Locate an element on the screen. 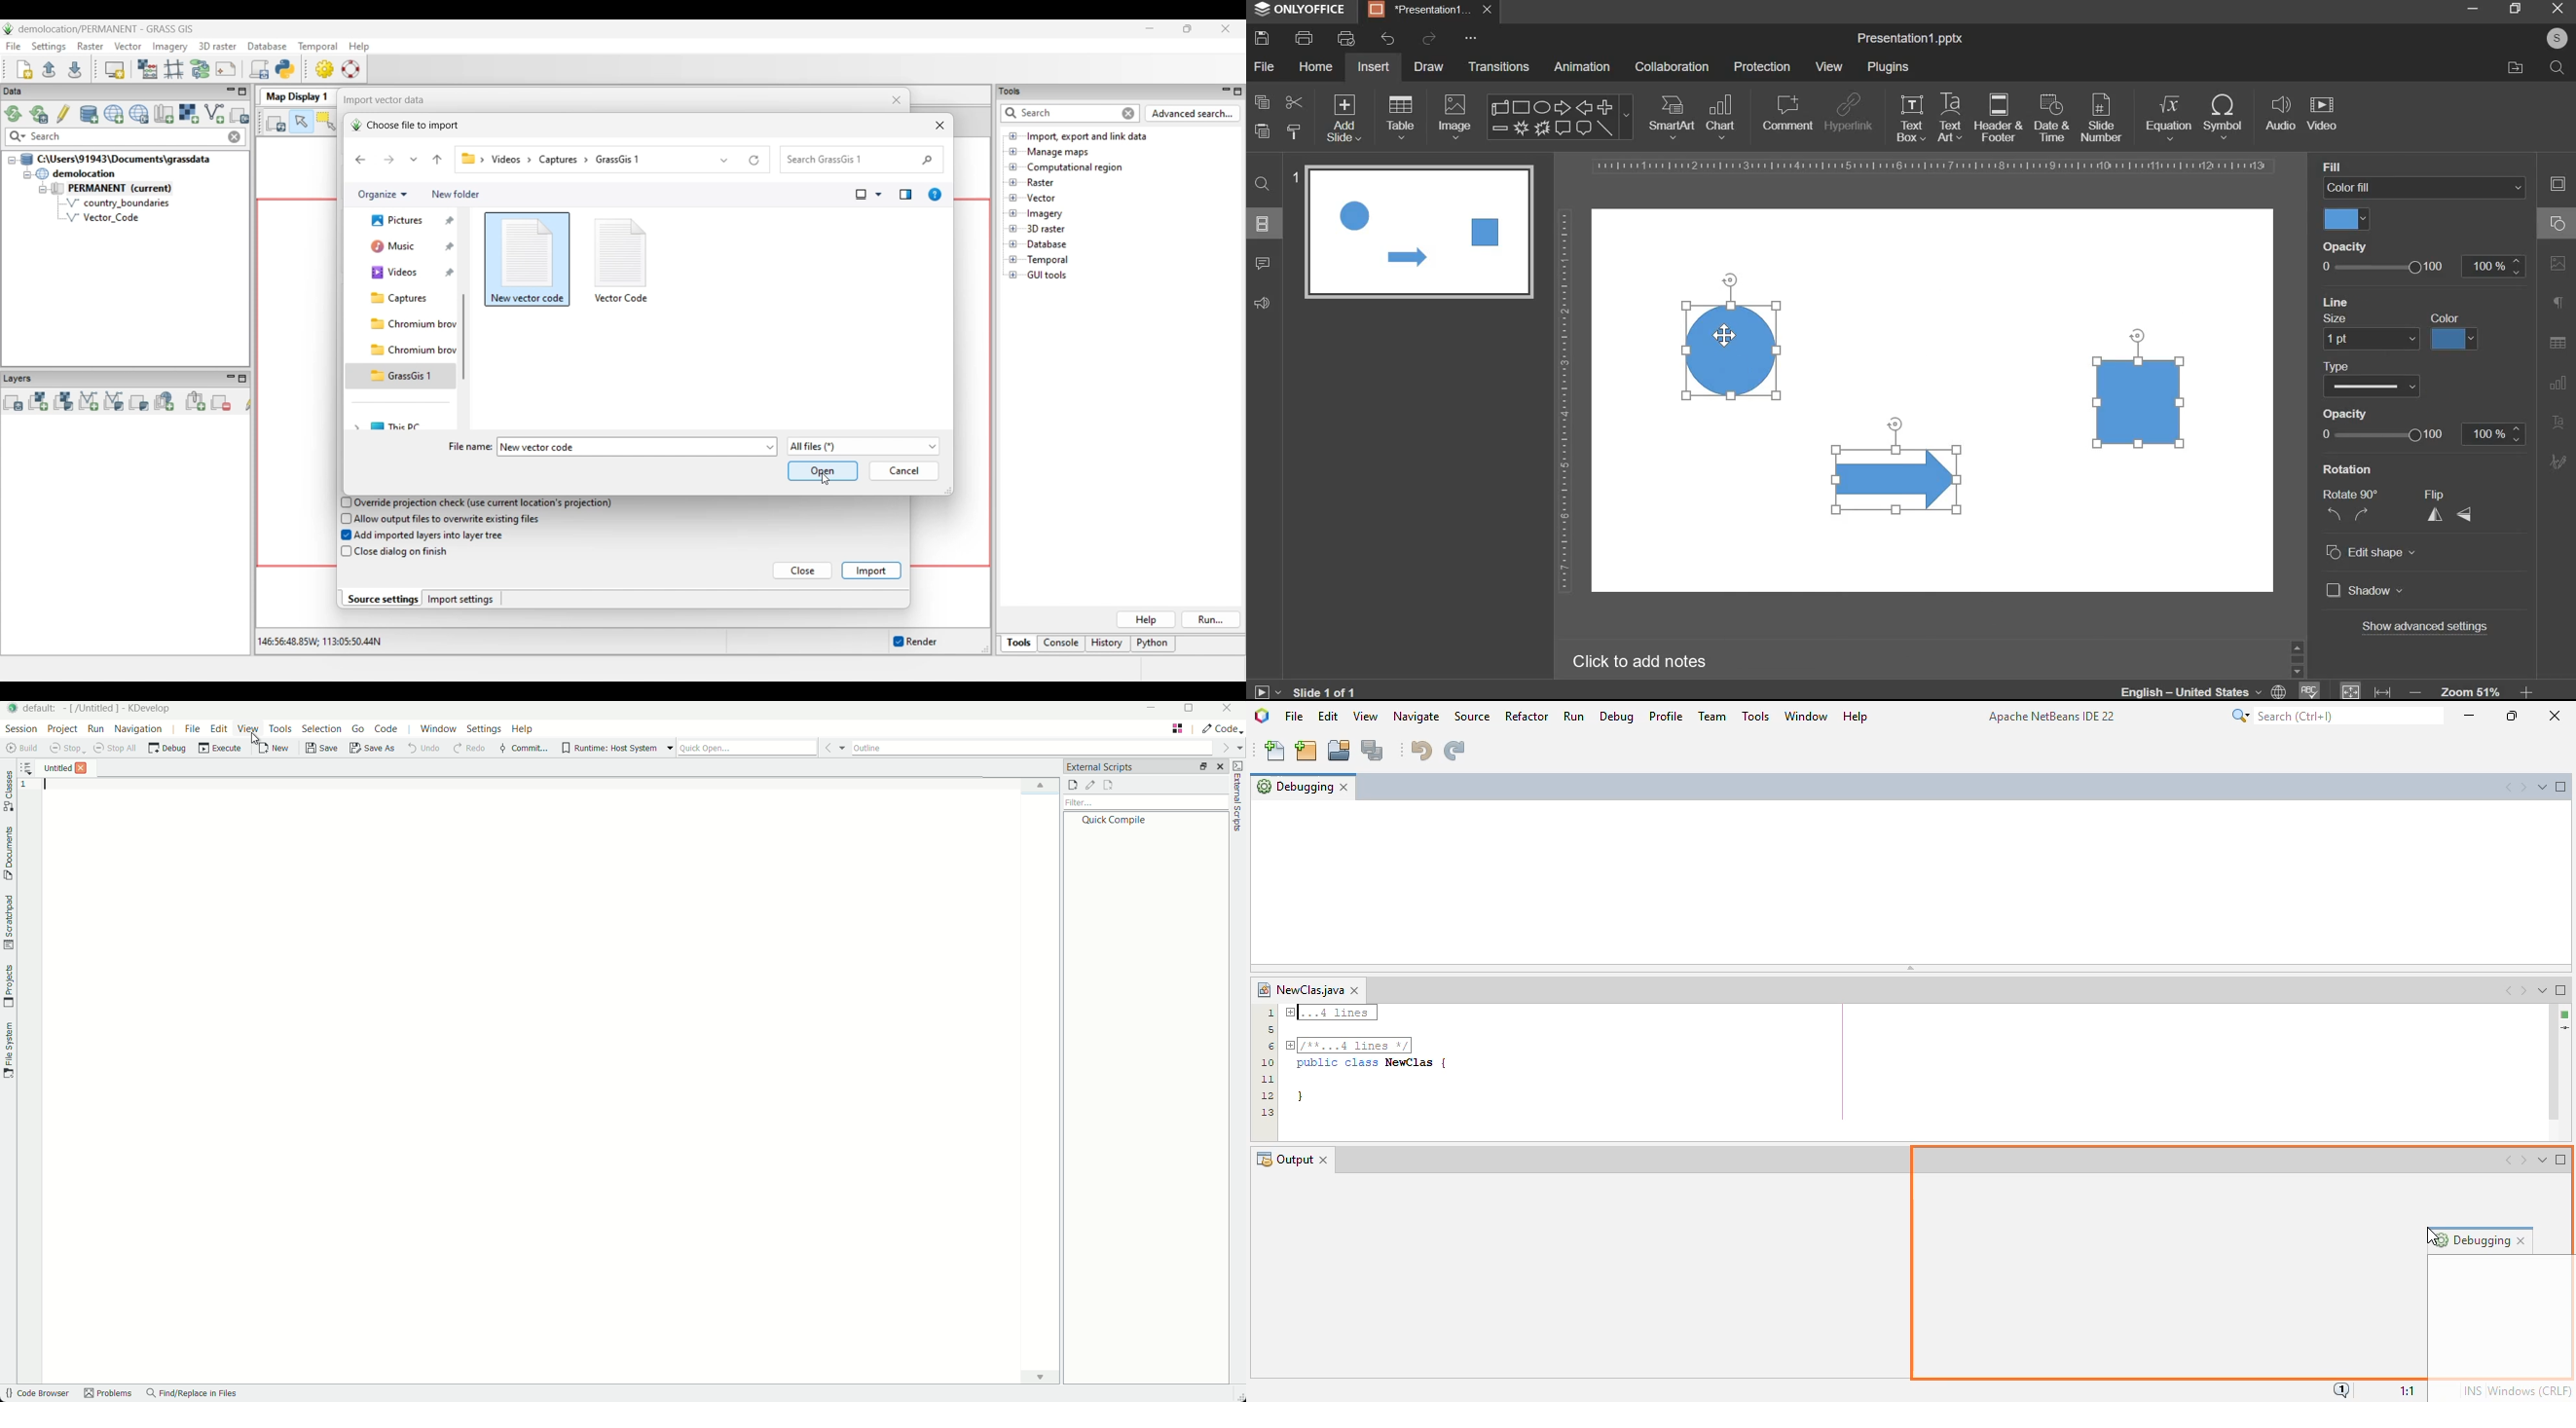  arrow is located at coordinates (1896, 478).